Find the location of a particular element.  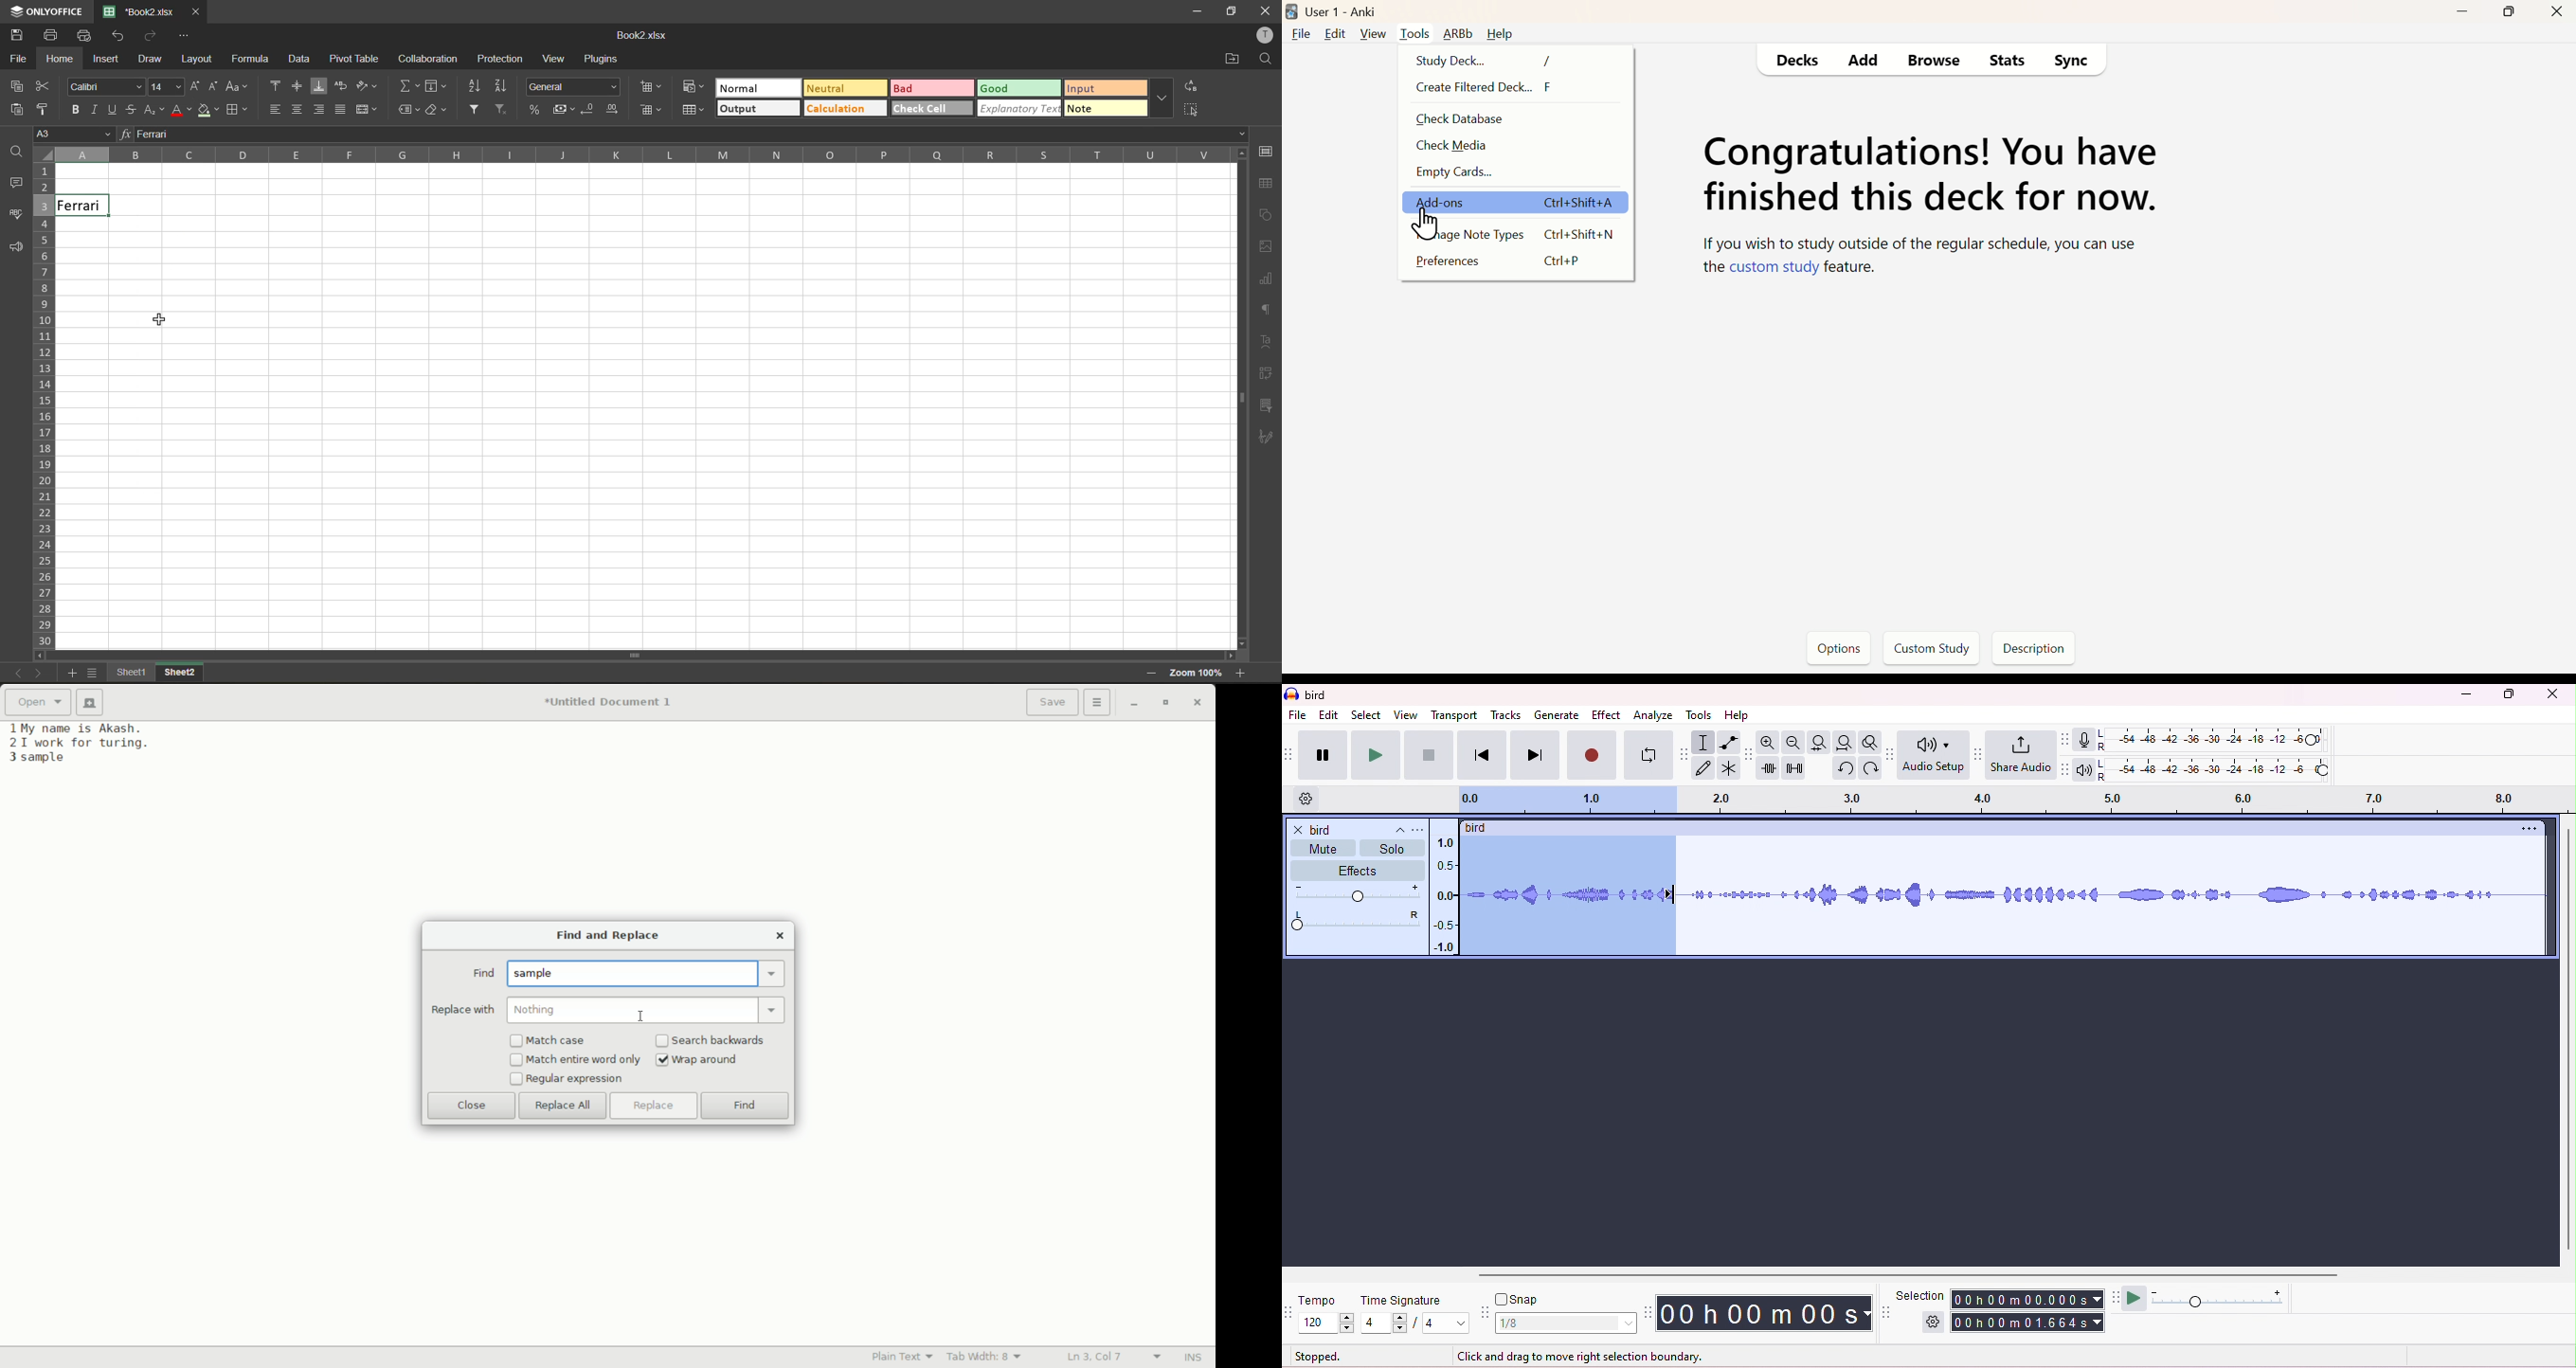

Checked checkbox is located at coordinates (662, 1060).